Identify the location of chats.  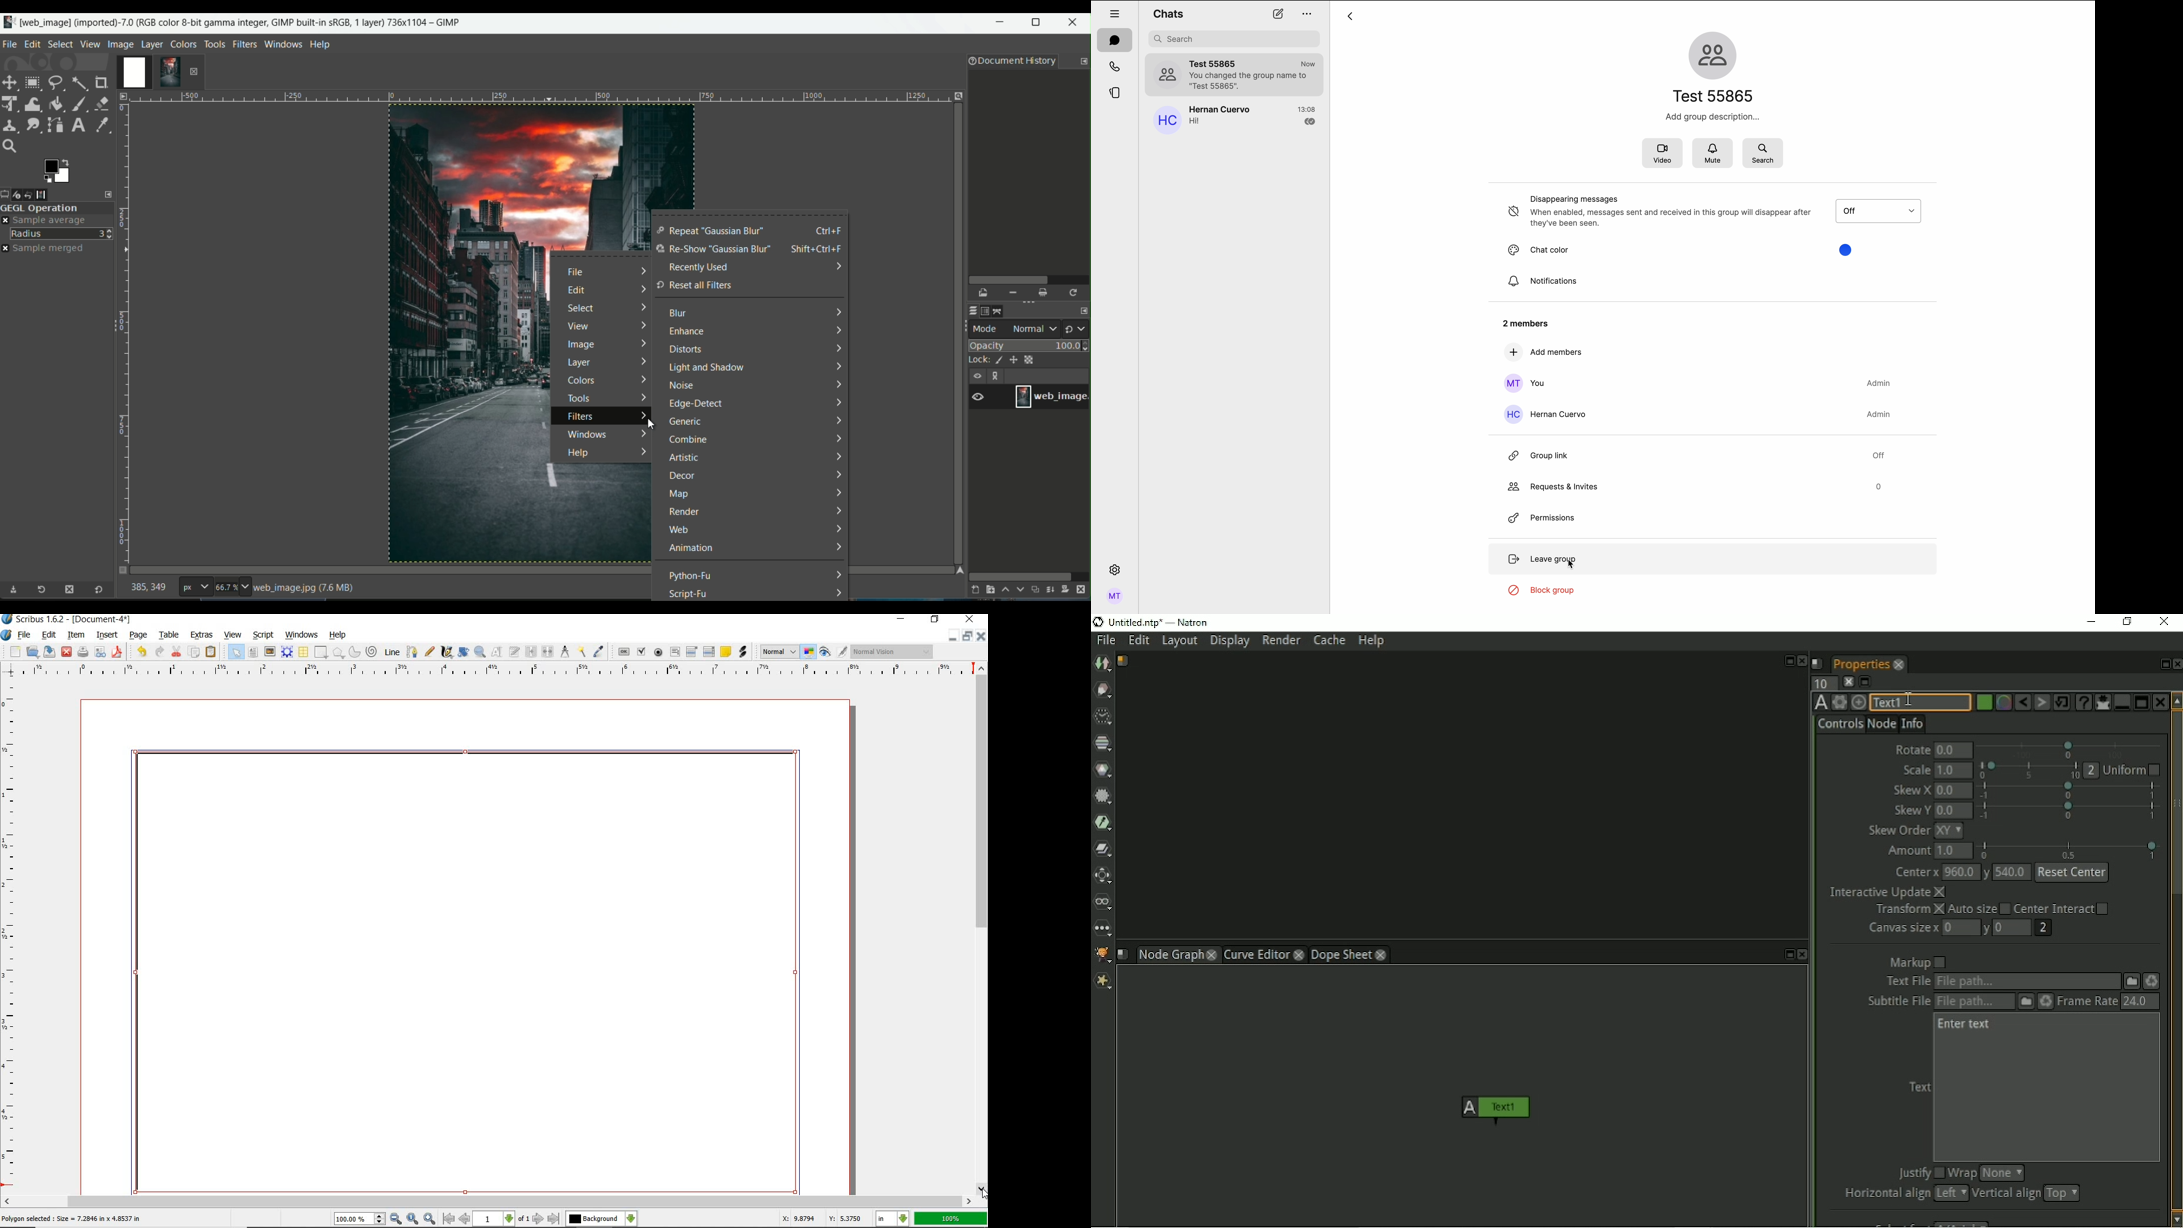
(1168, 13).